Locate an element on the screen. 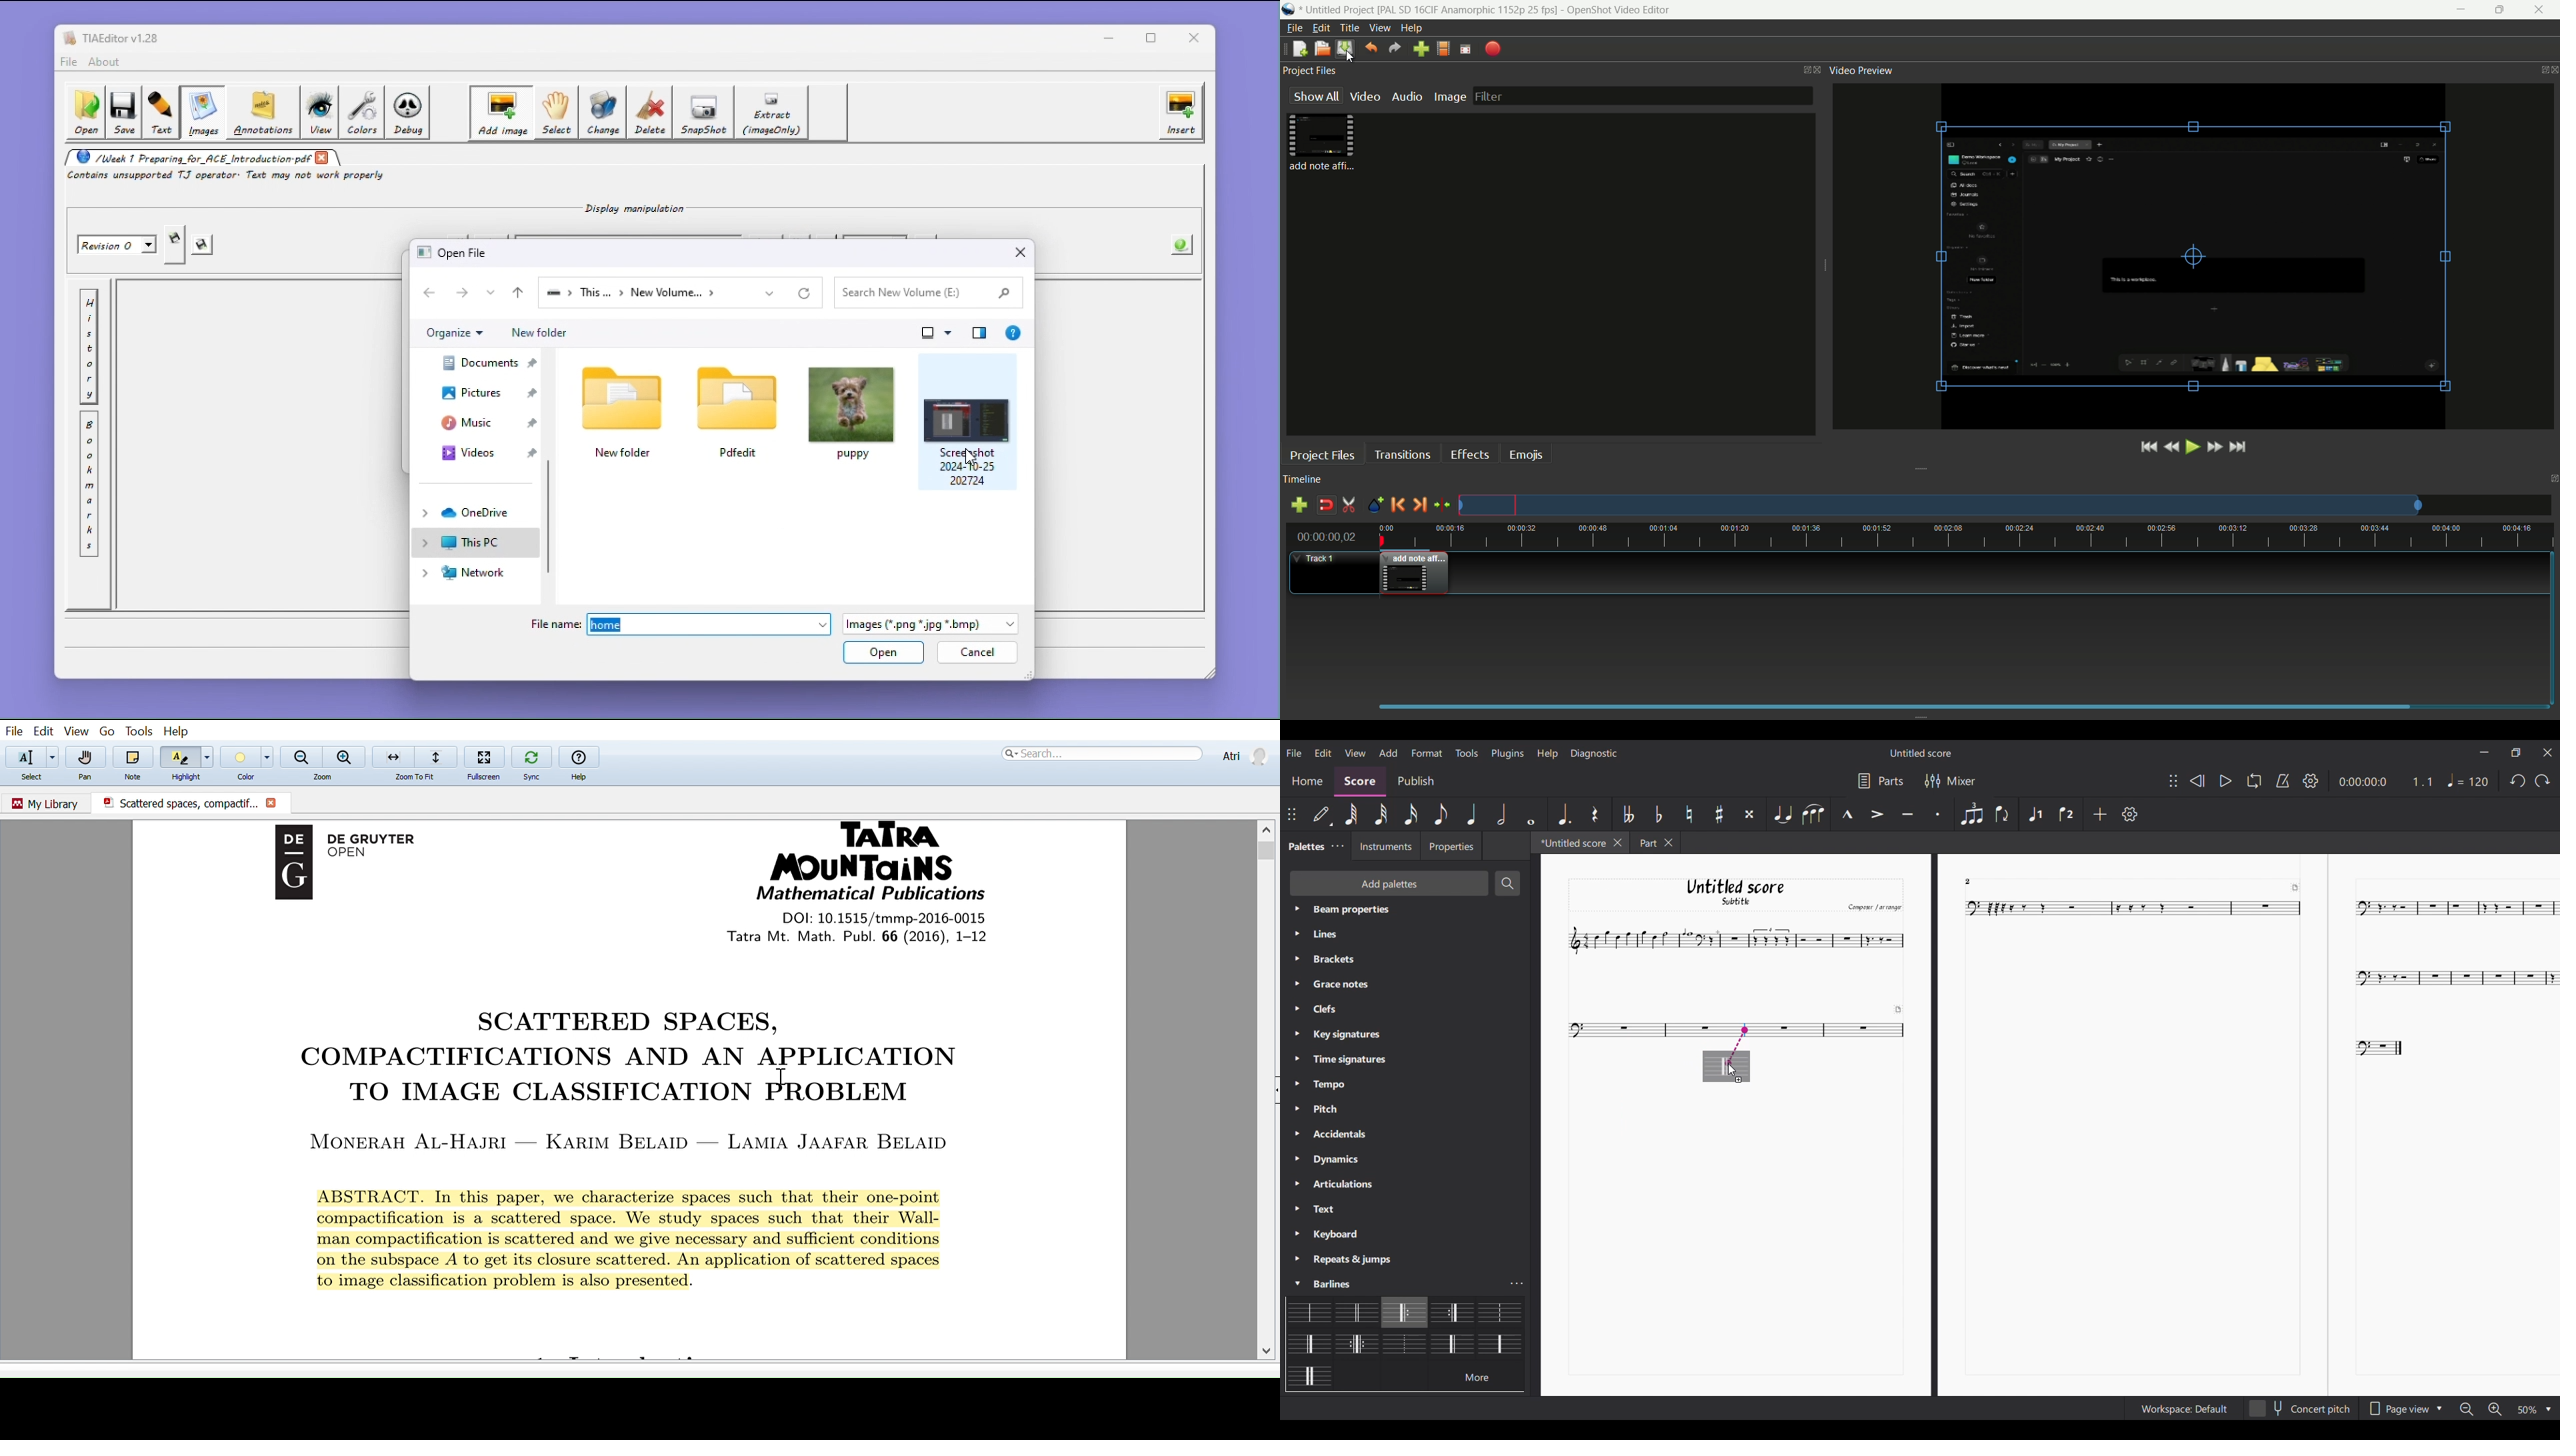 This screenshot has width=2576, height=1456. import file is located at coordinates (1421, 49).